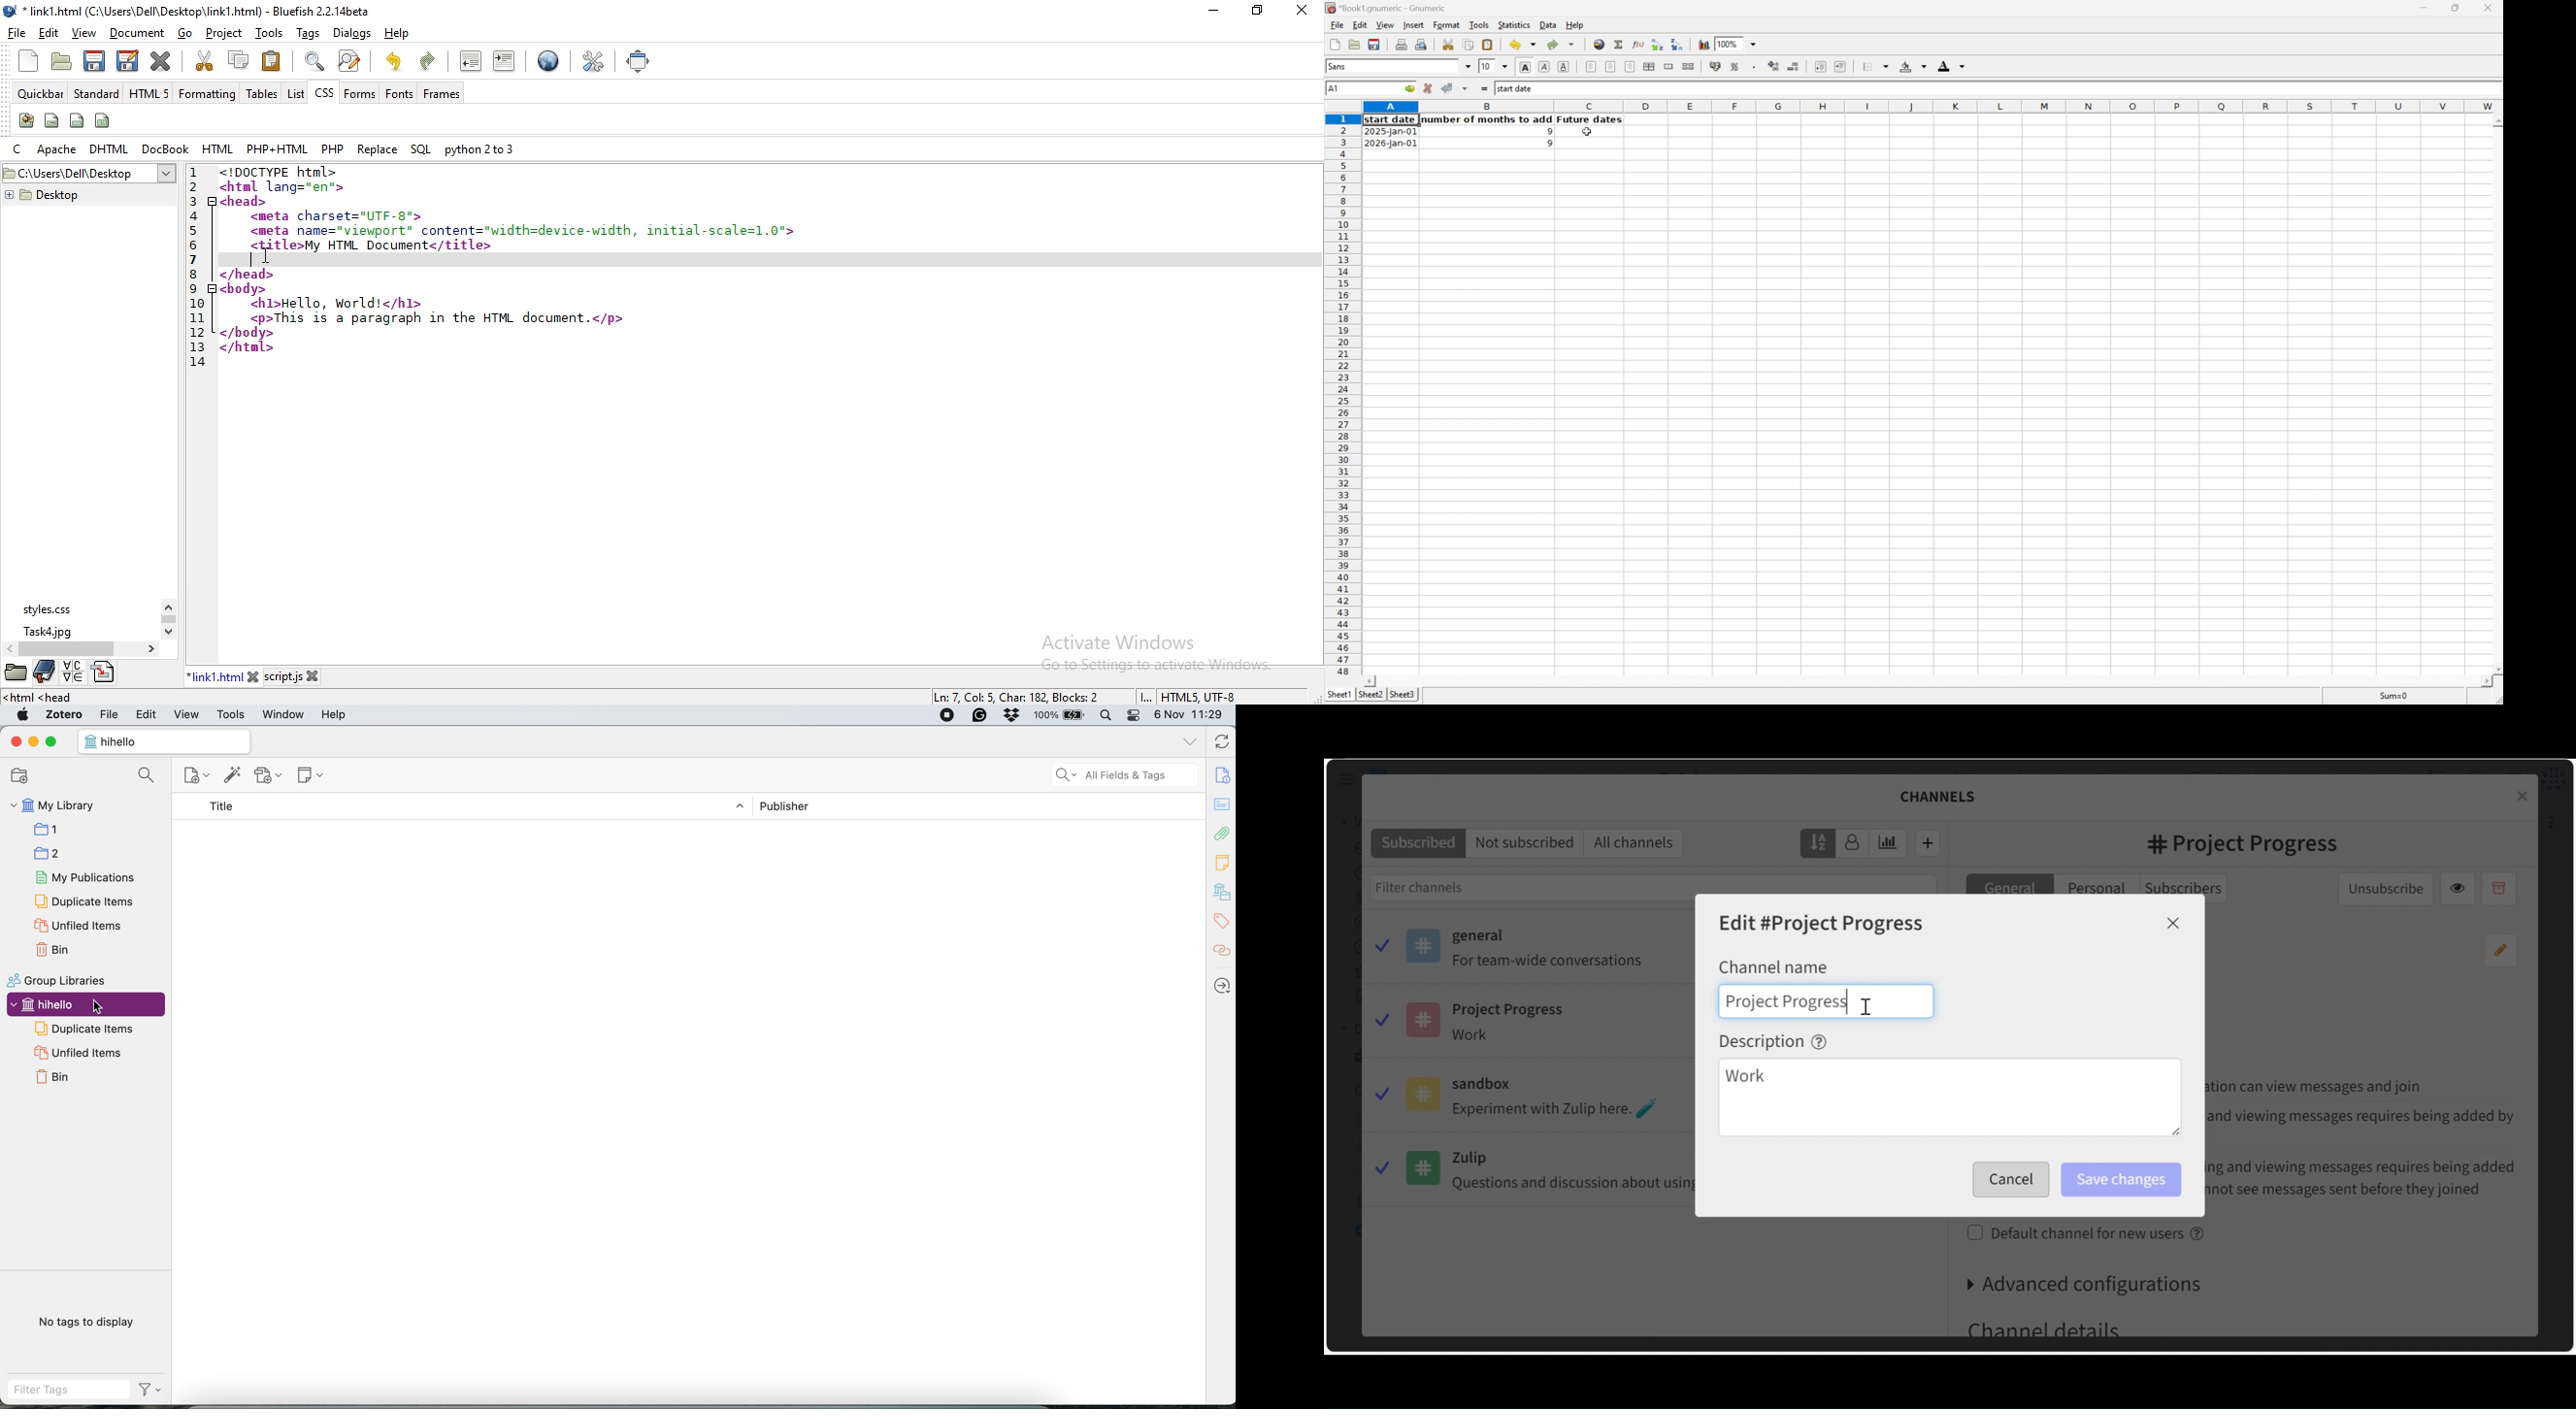  I want to click on file, so click(110, 715).